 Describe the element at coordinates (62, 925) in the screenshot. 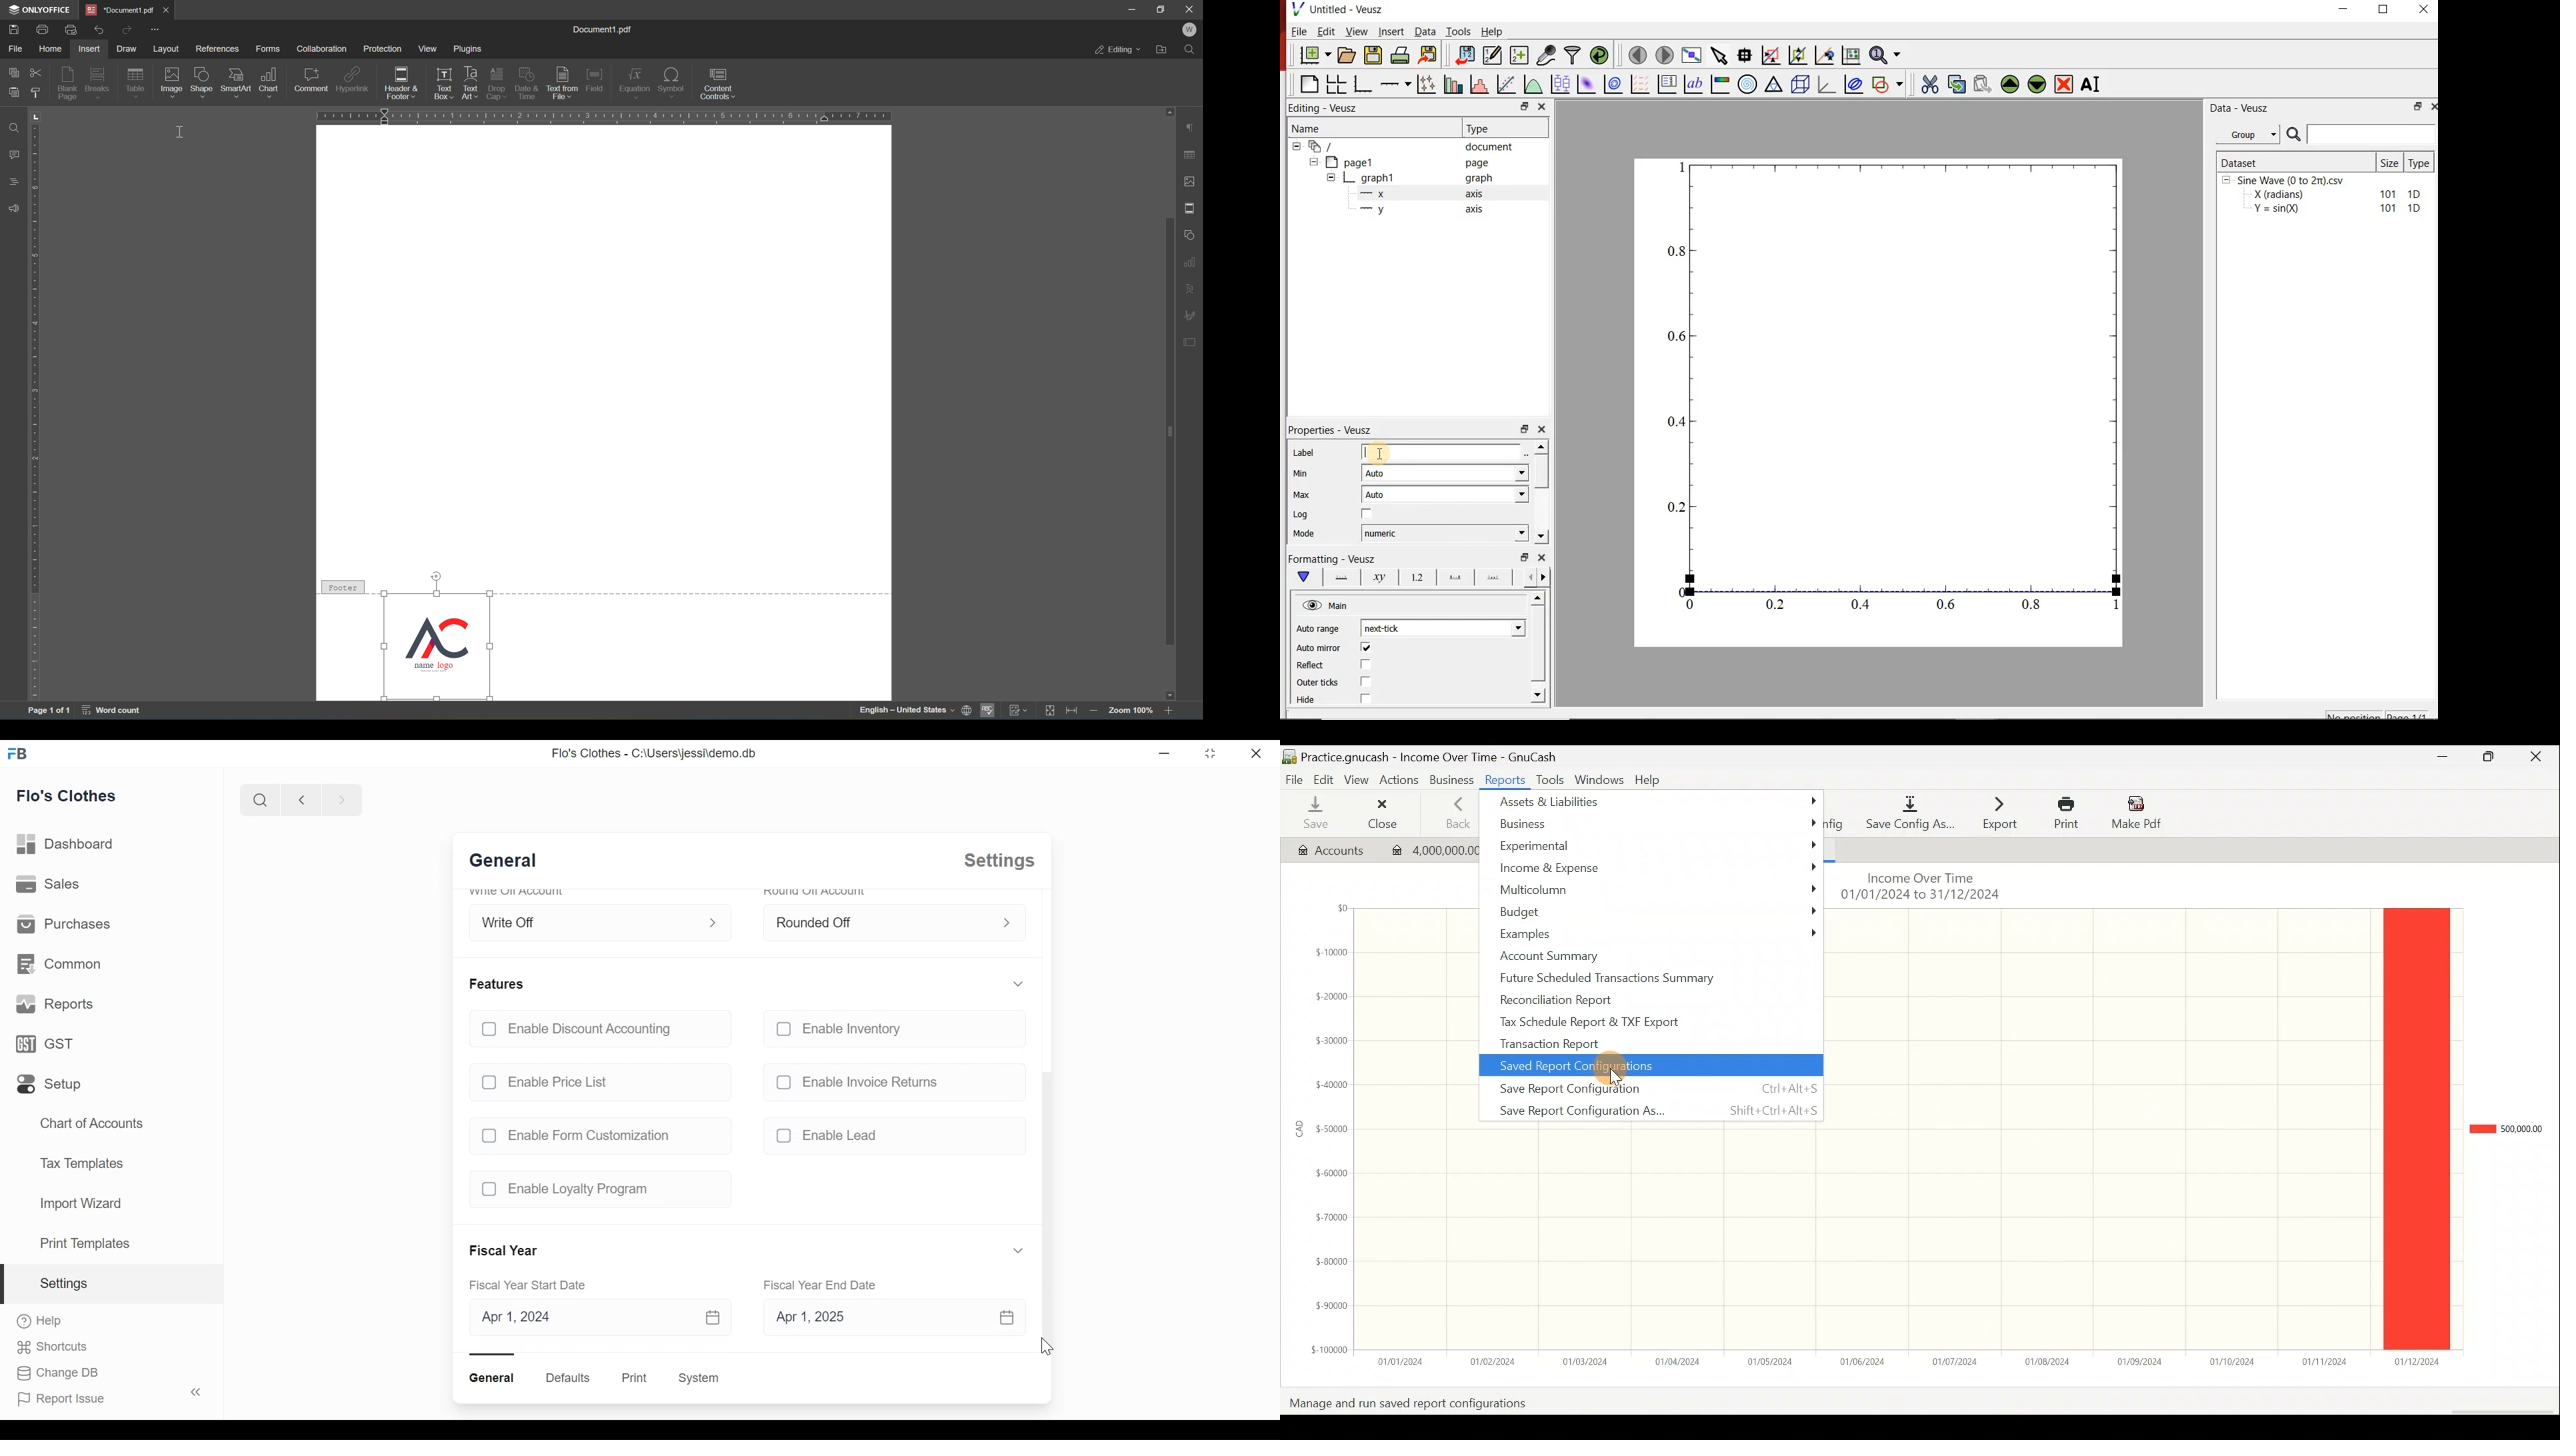

I see `Purchases` at that location.